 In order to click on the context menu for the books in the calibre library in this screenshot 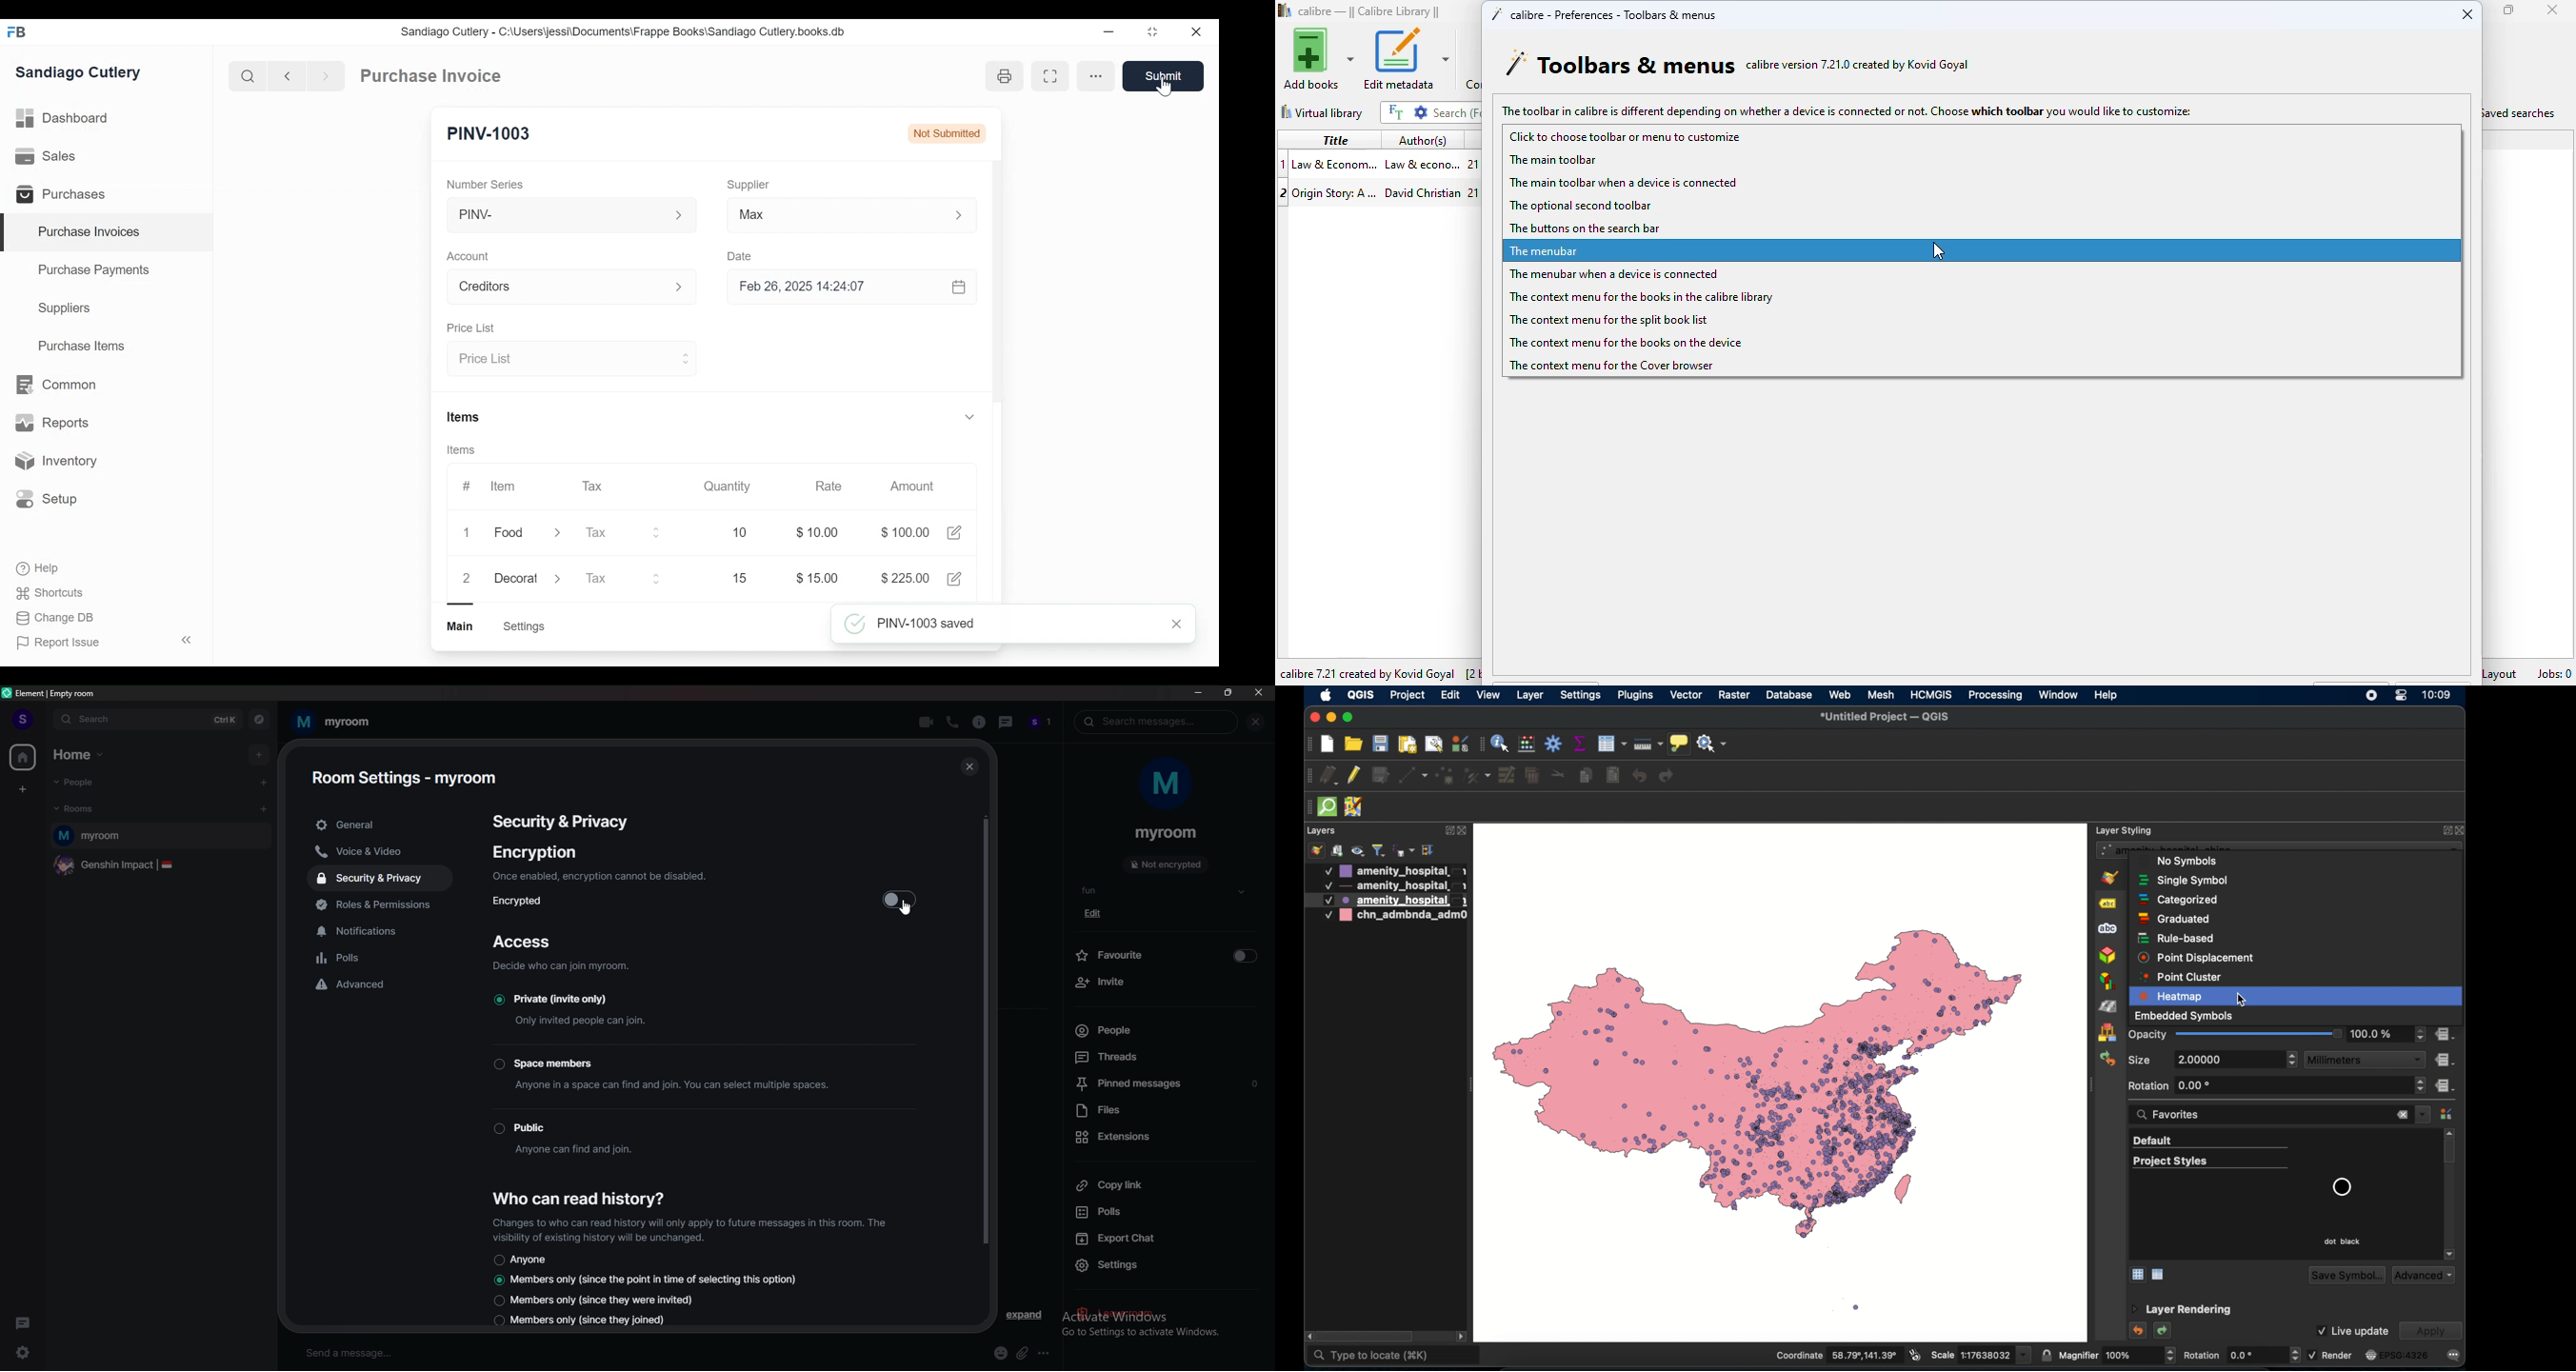, I will do `click(1640, 297)`.